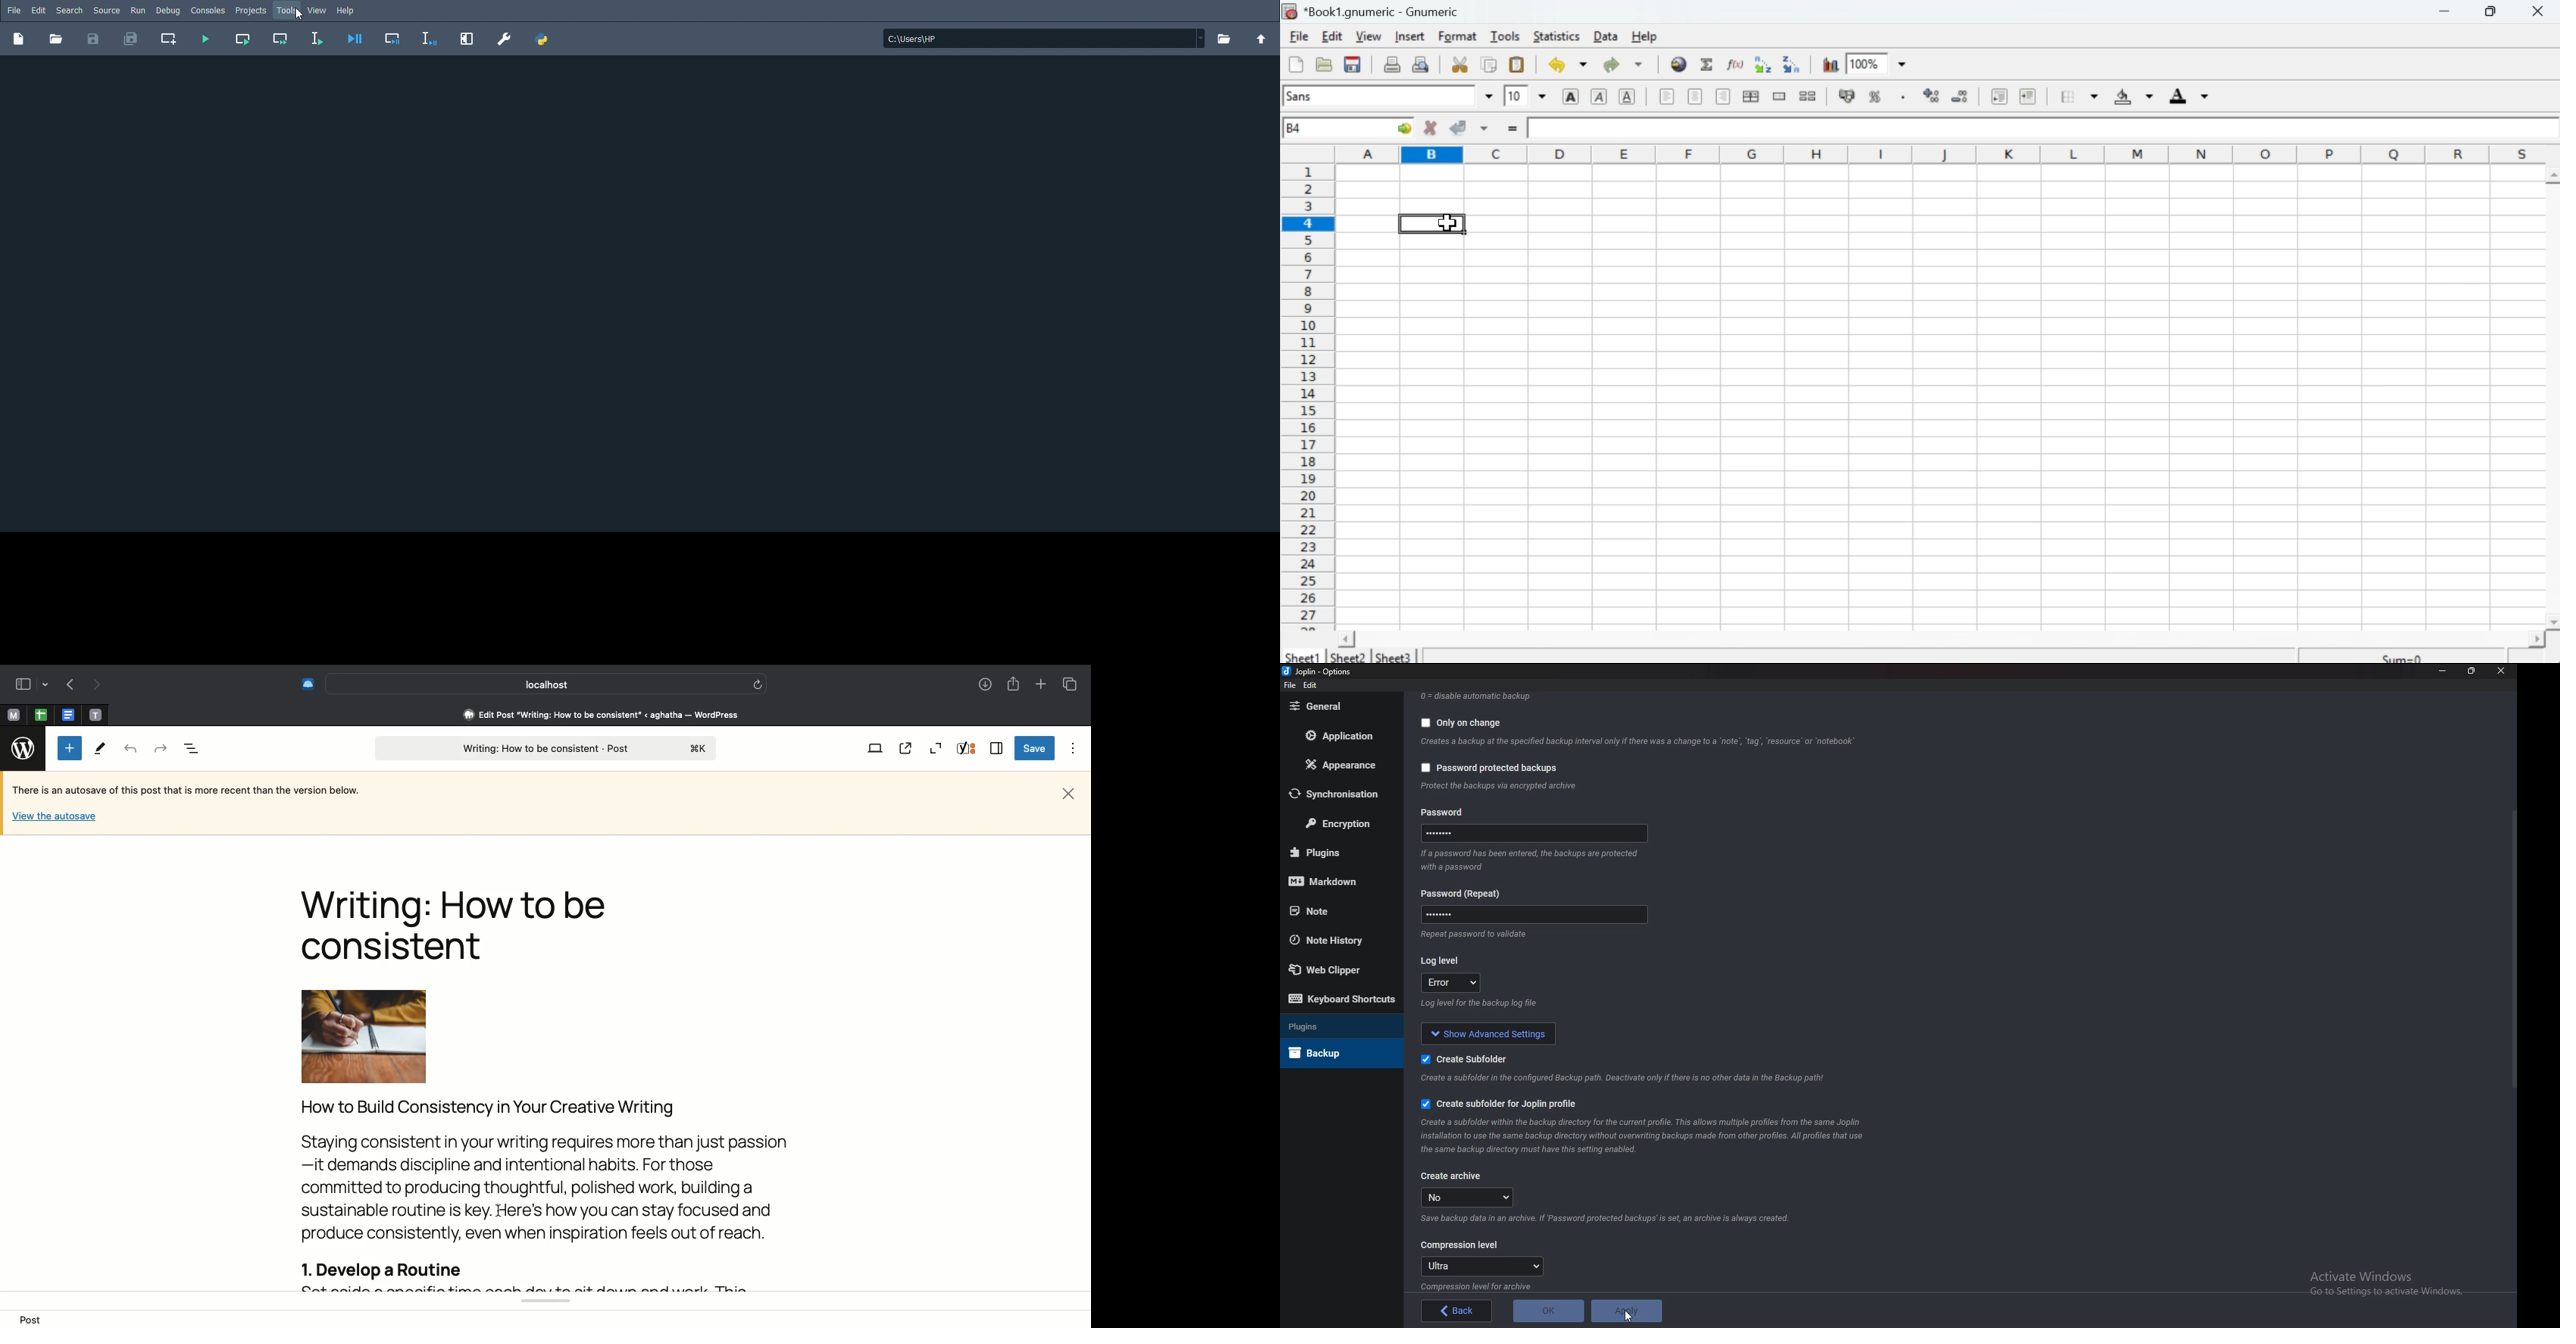  I want to click on Cursor, so click(299, 14).